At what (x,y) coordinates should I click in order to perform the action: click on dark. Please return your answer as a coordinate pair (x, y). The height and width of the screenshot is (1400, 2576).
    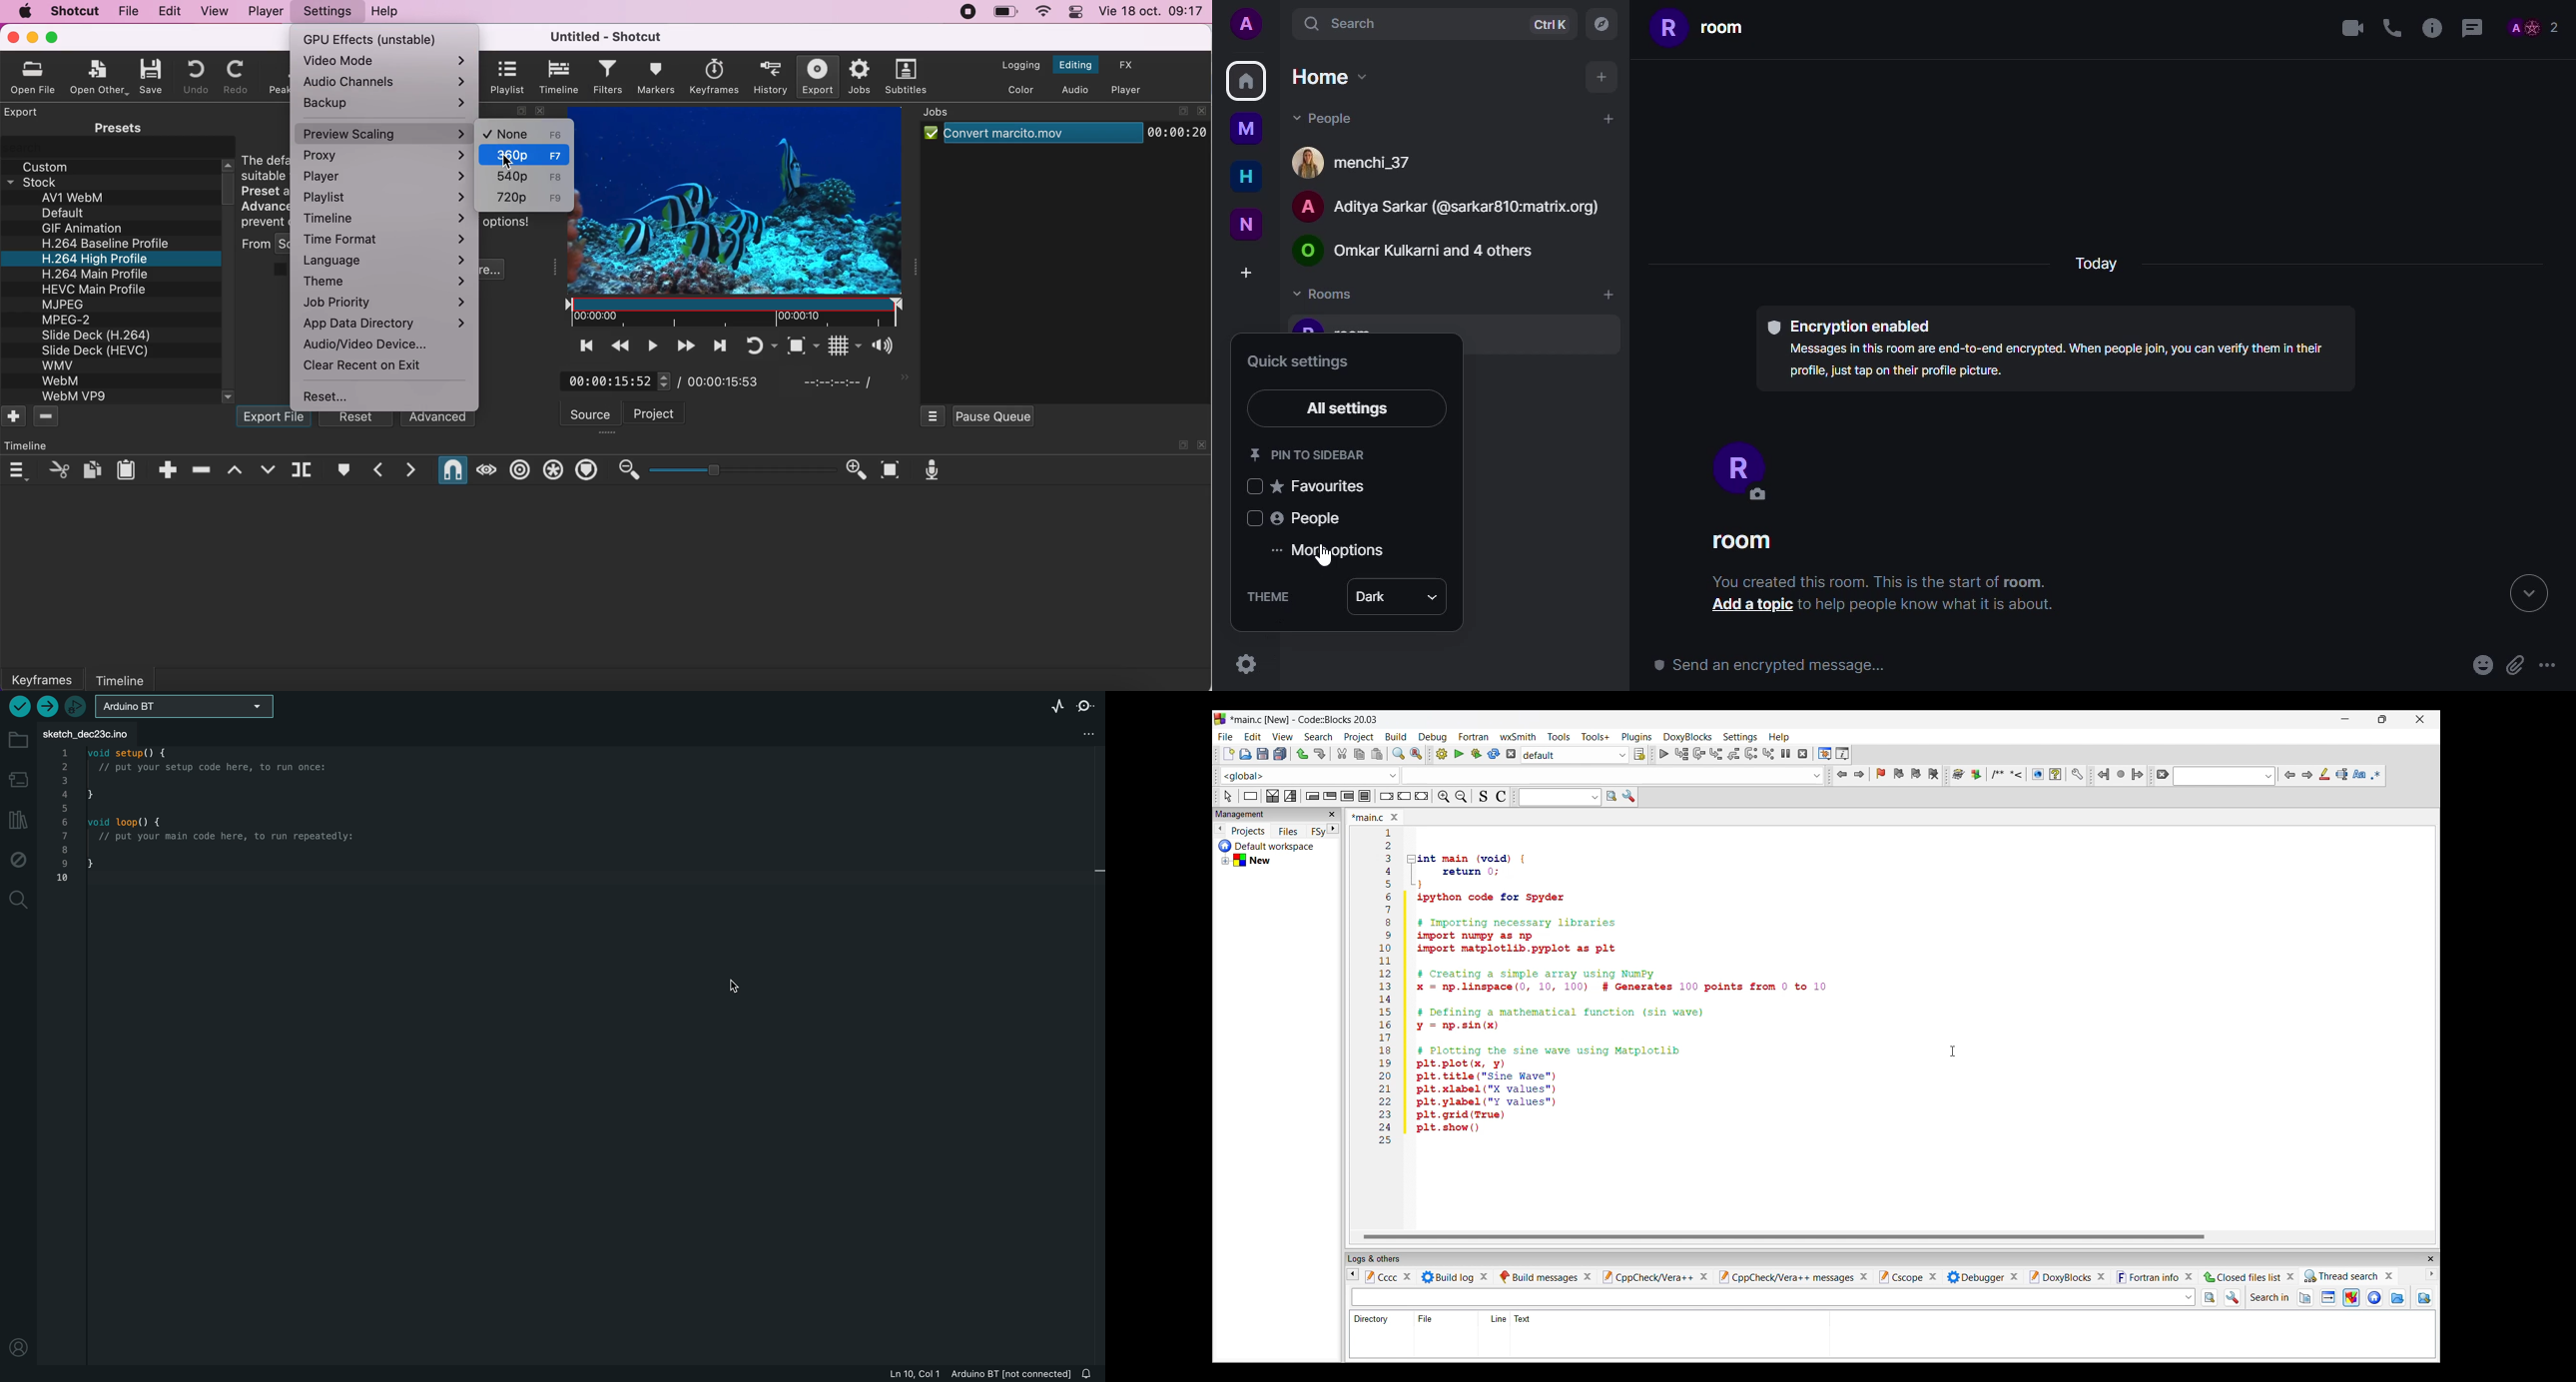
    Looking at the image, I should click on (1371, 597).